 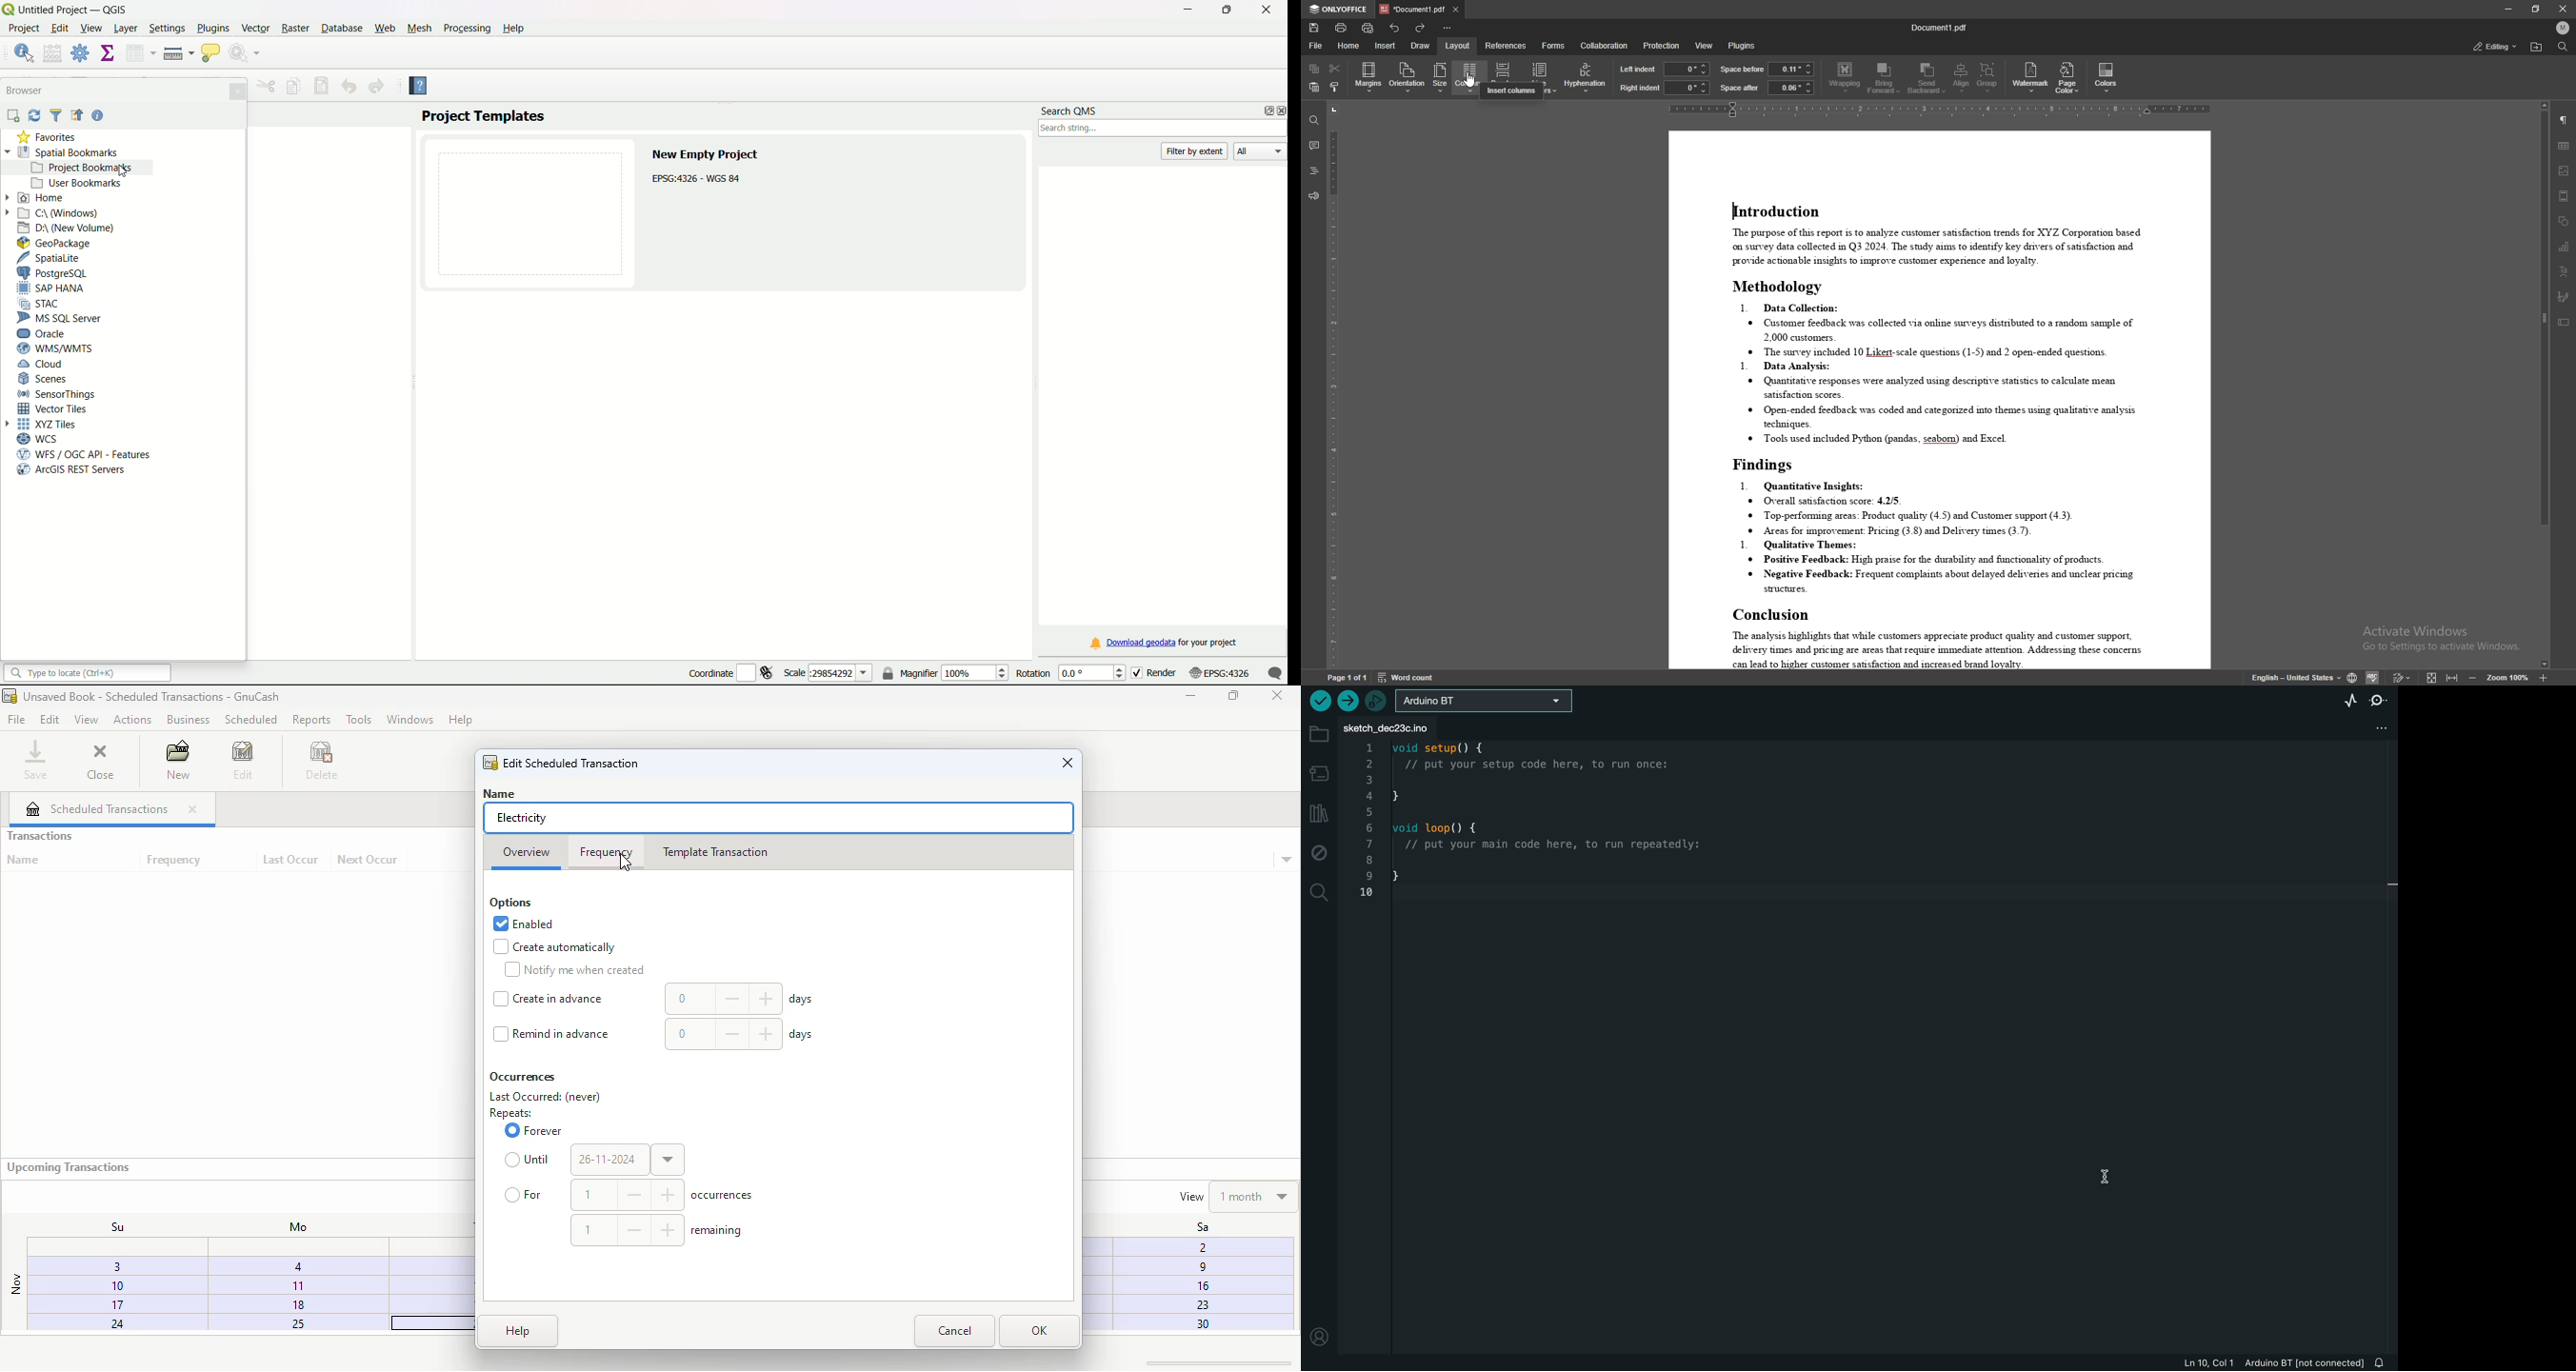 I want to click on Fi, so click(x=1199, y=1246).